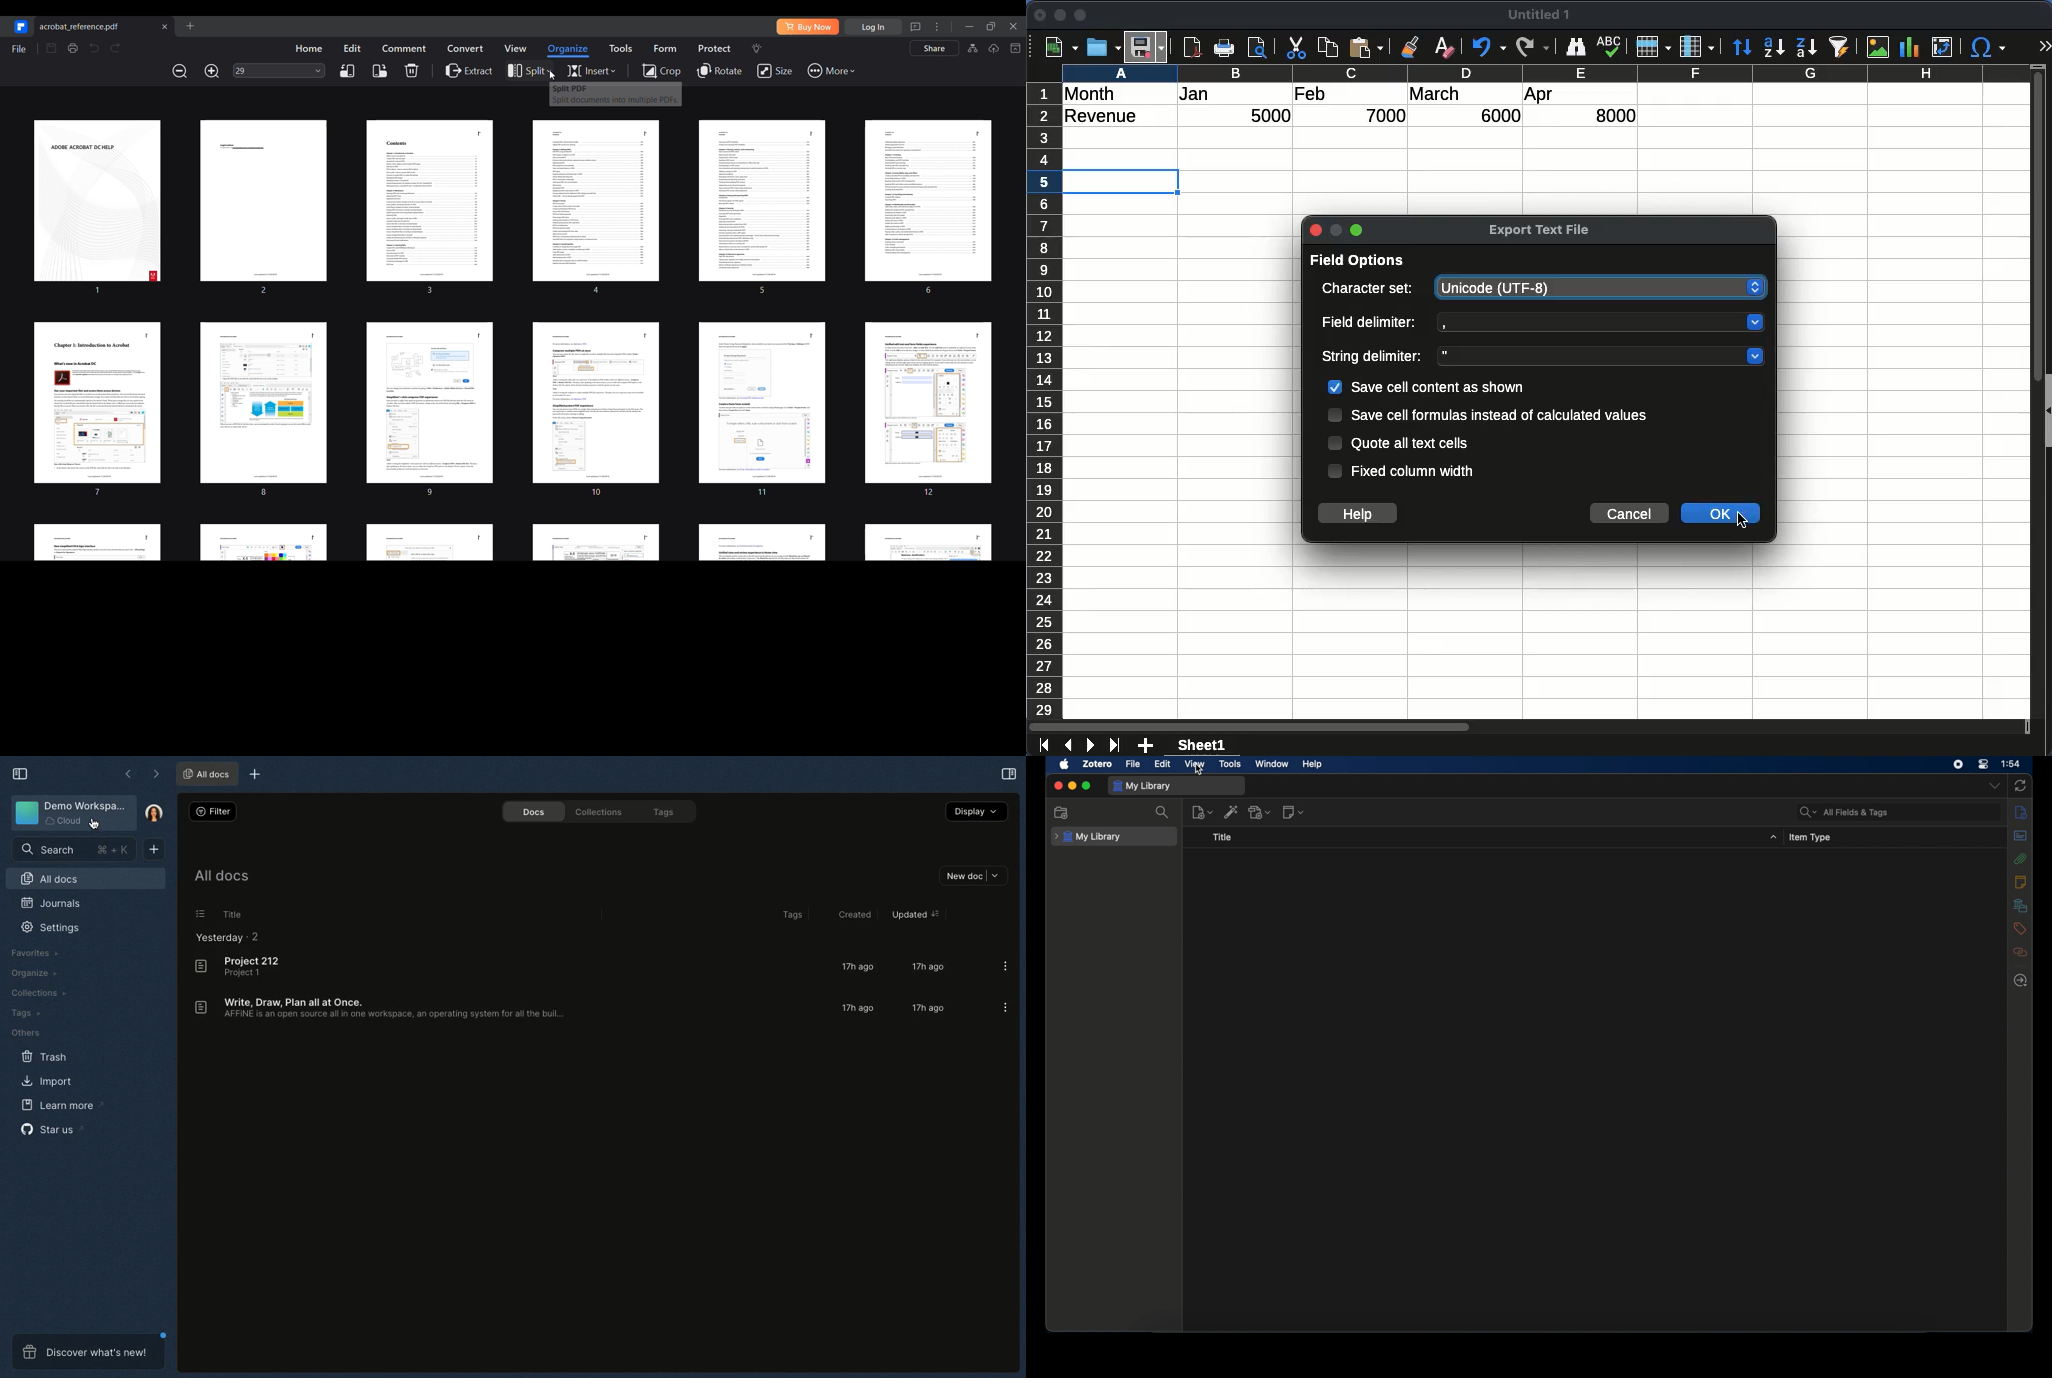 This screenshot has width=2072, height=1400. Describe the element at coordinates (2021, 980) in the screenshot. I see `locate` at that location.